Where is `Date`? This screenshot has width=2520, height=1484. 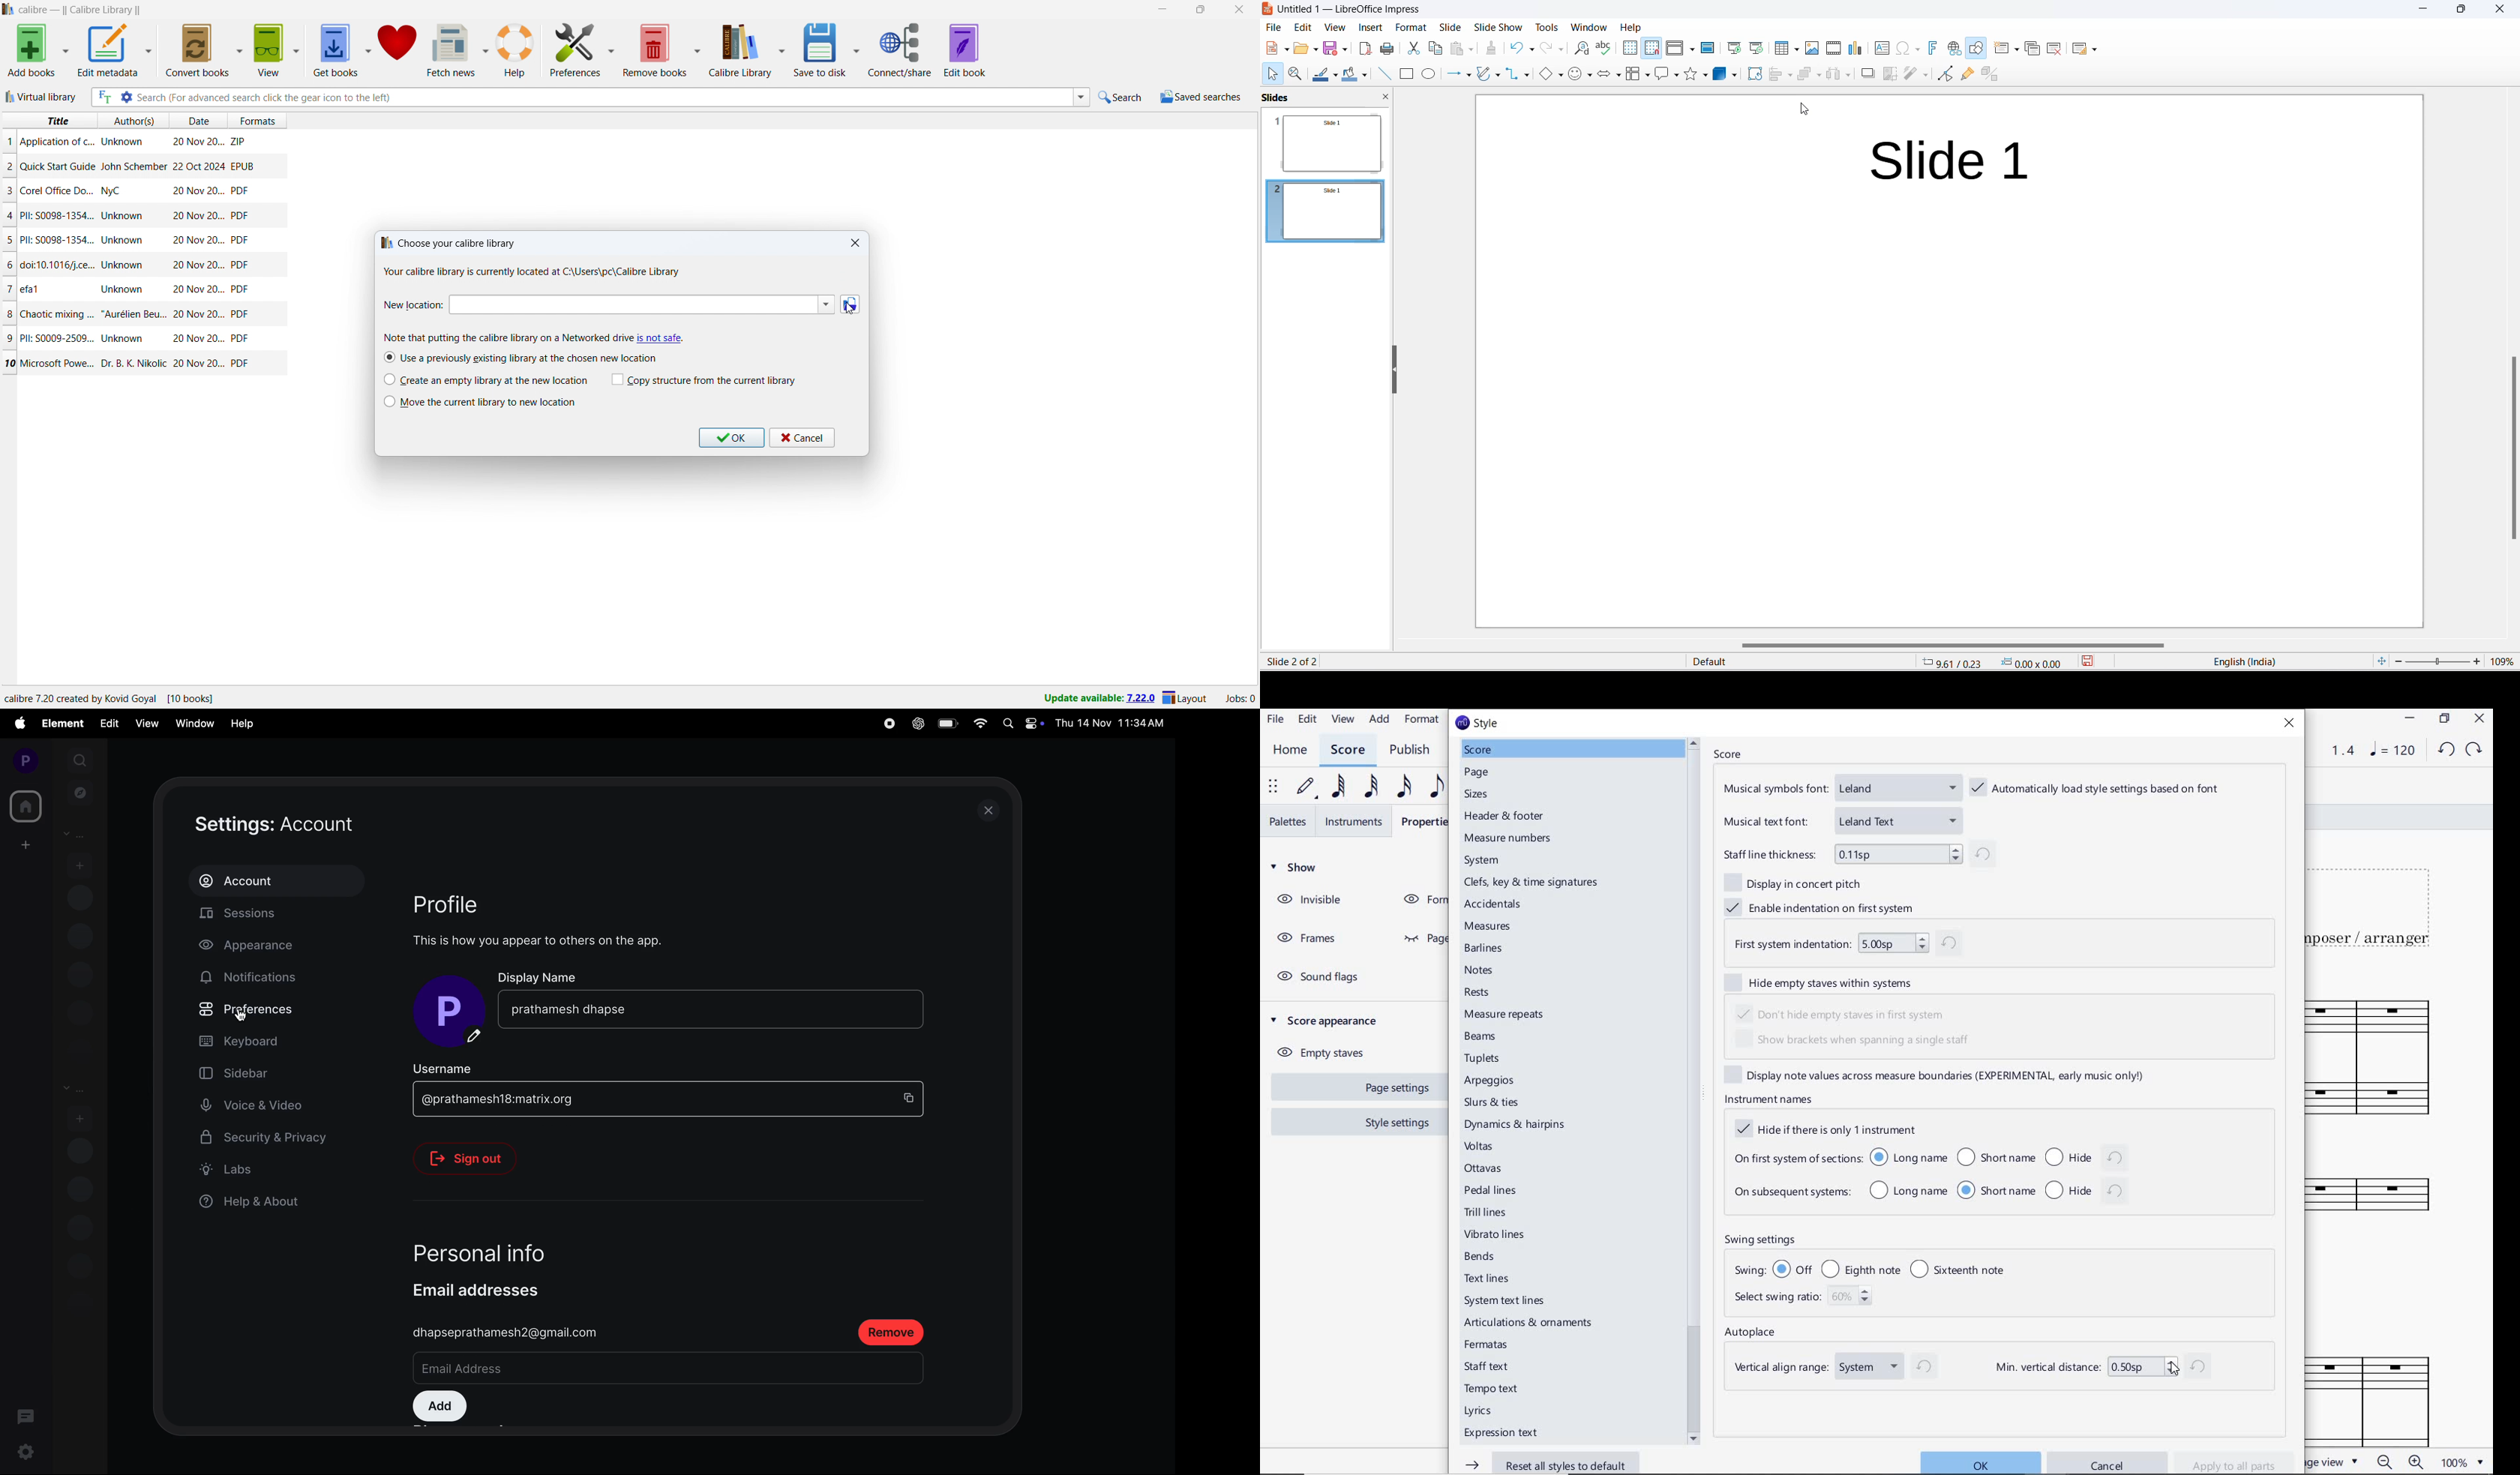 Date is located at coordinates (196, 266).